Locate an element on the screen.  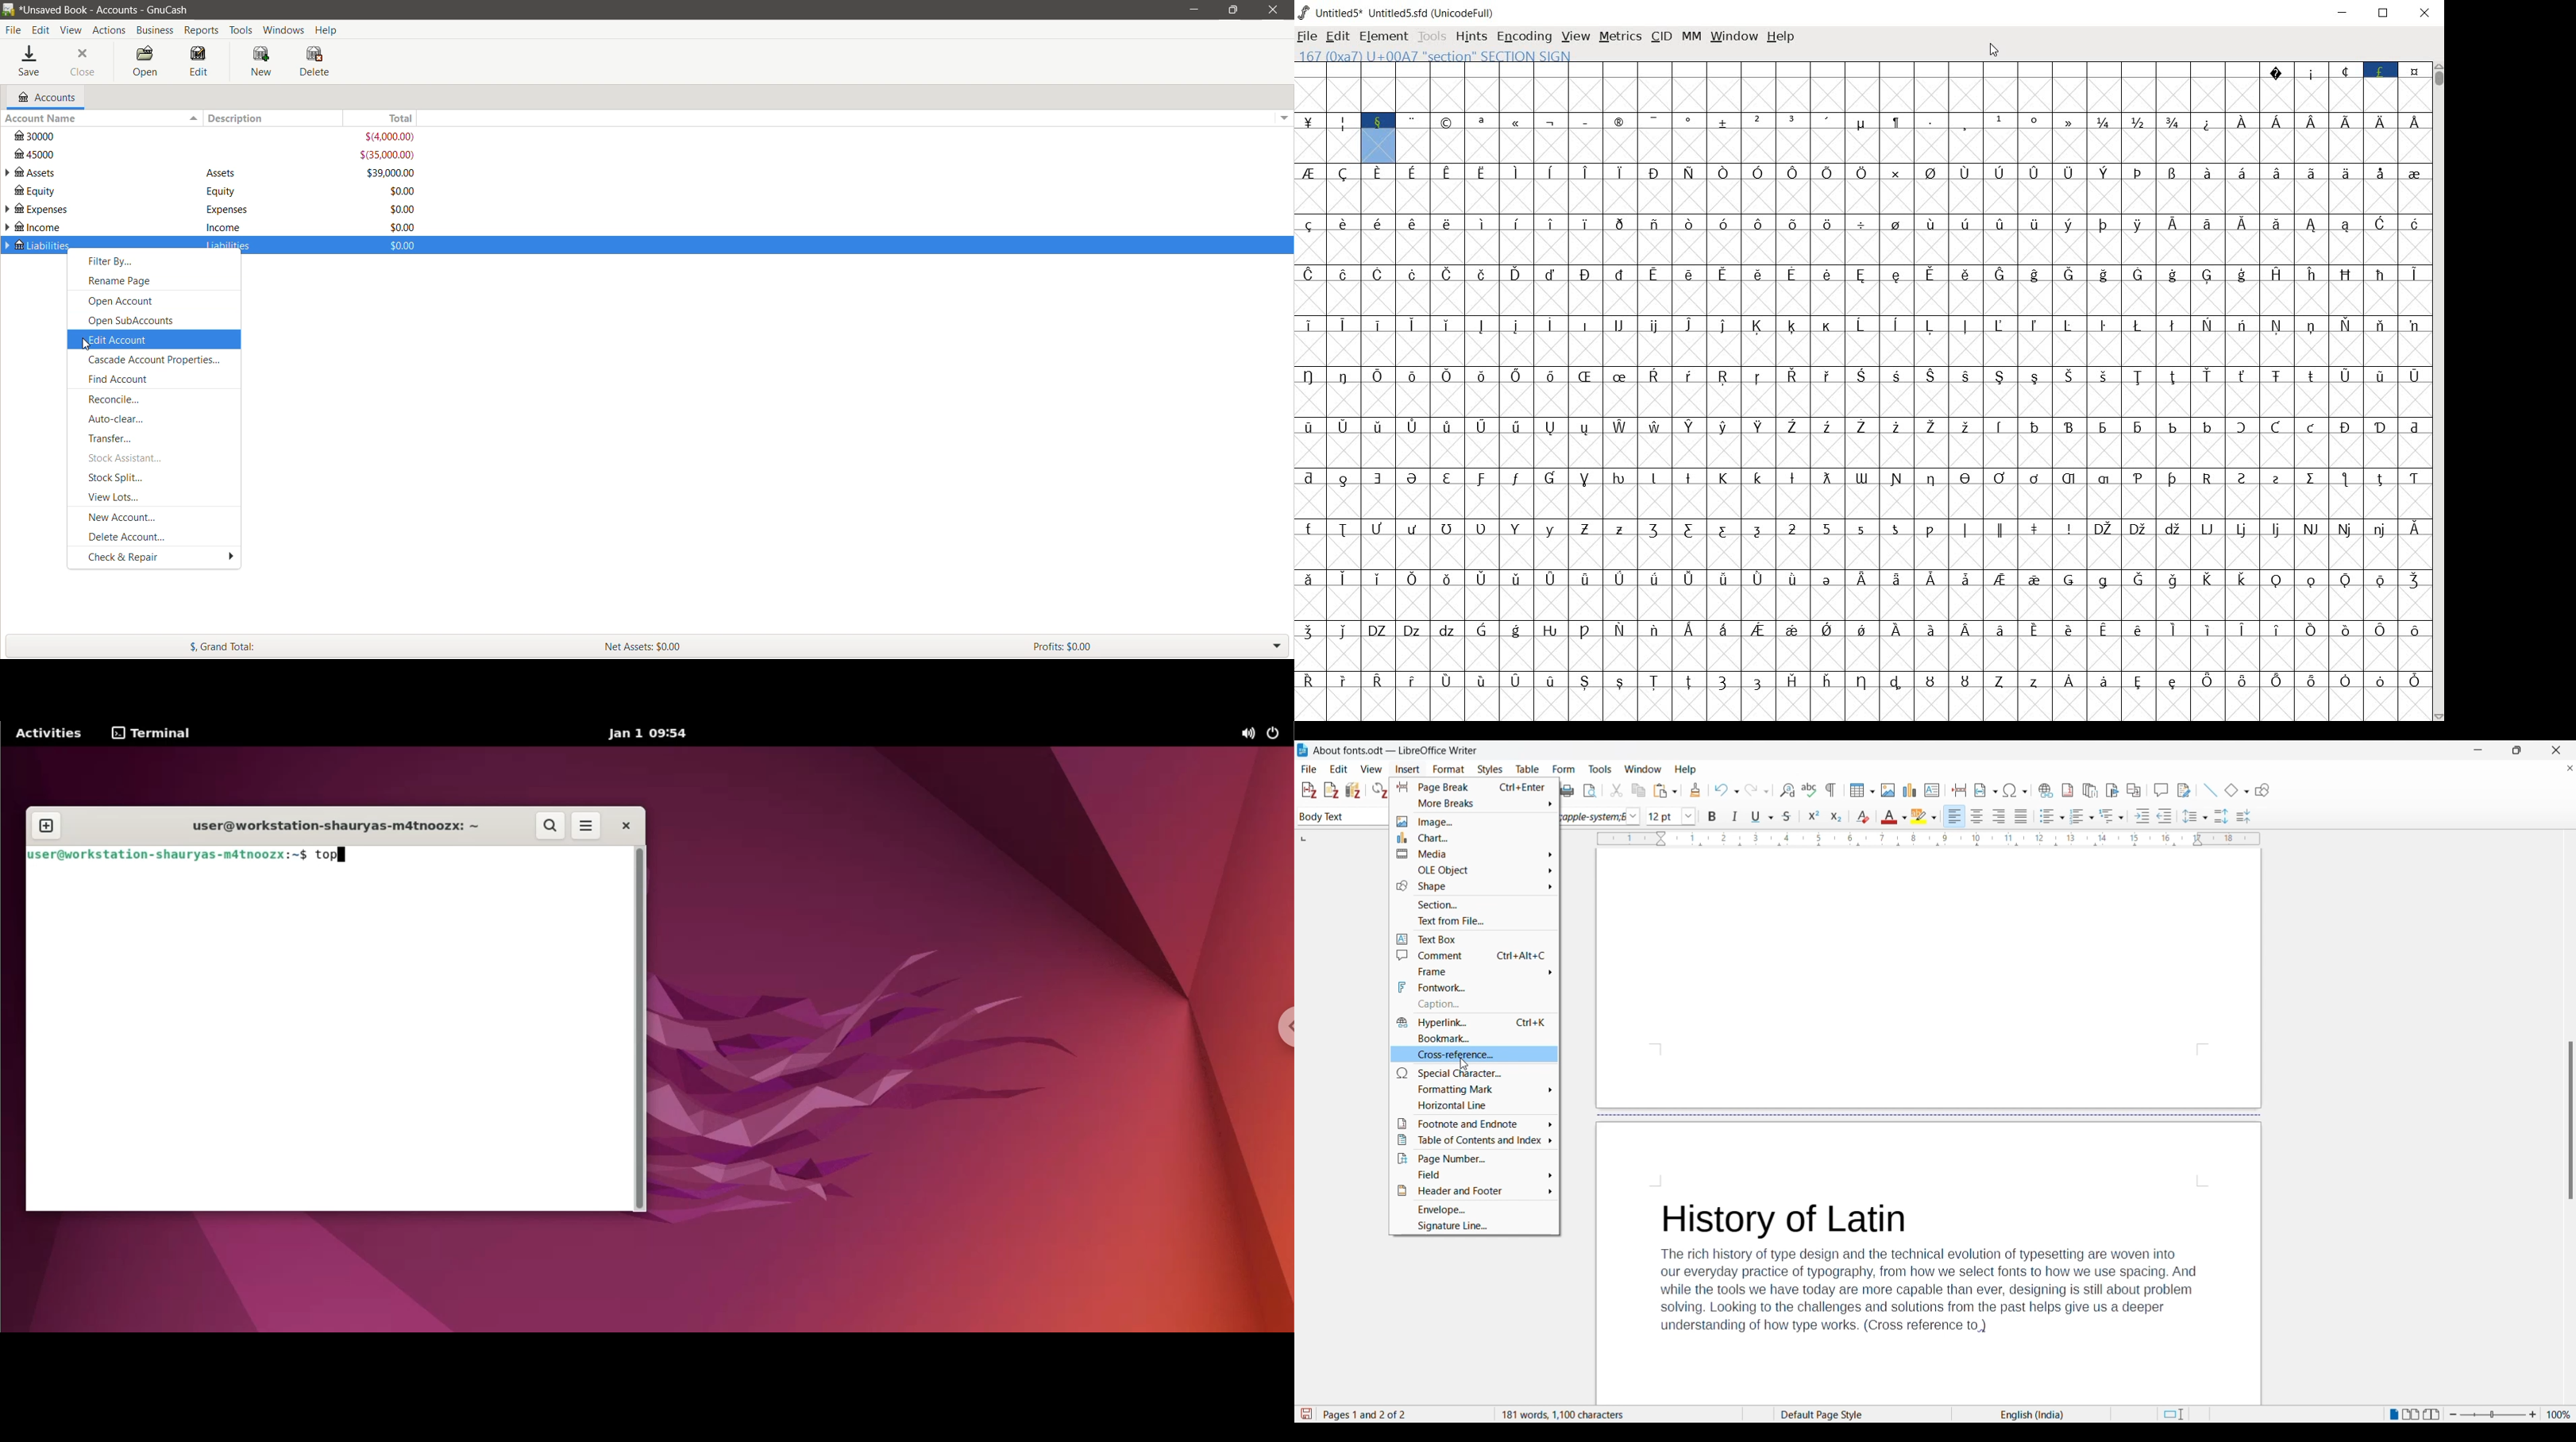
Align right is located at coordinates (1999, 816).